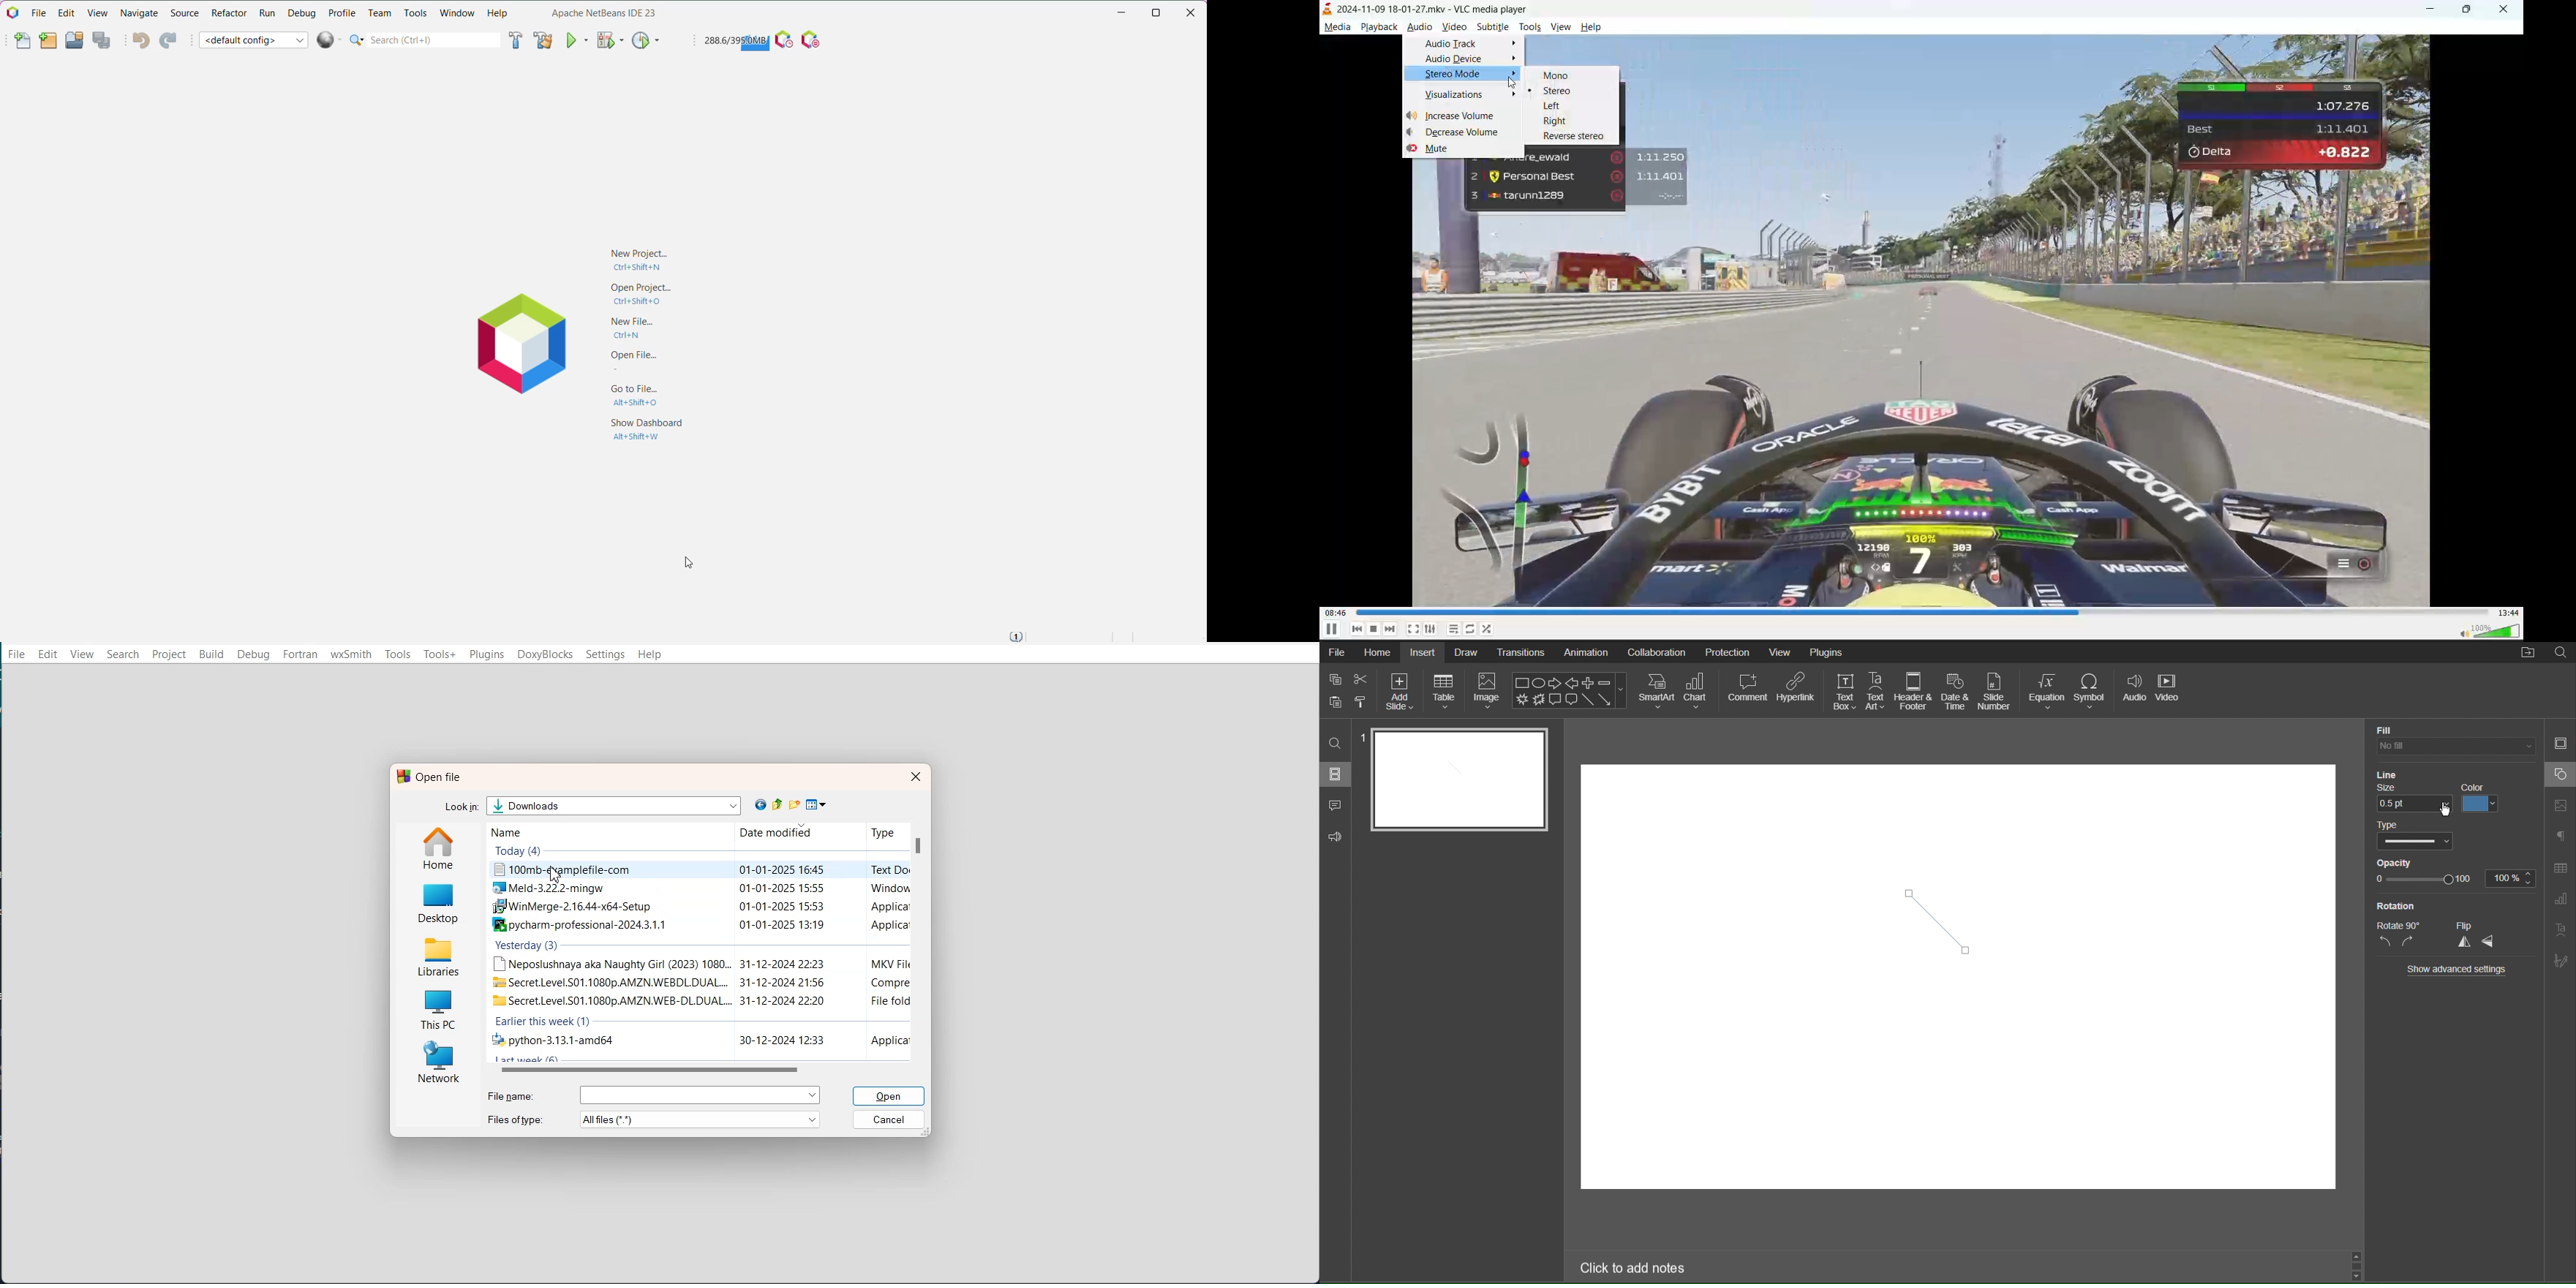 Image resolution: width=2576 pixels, height=1288 pixels. What do you see at coordinates (1378, 652) in the screenshot?
I see `Home` at bounding box center [1378, 652].